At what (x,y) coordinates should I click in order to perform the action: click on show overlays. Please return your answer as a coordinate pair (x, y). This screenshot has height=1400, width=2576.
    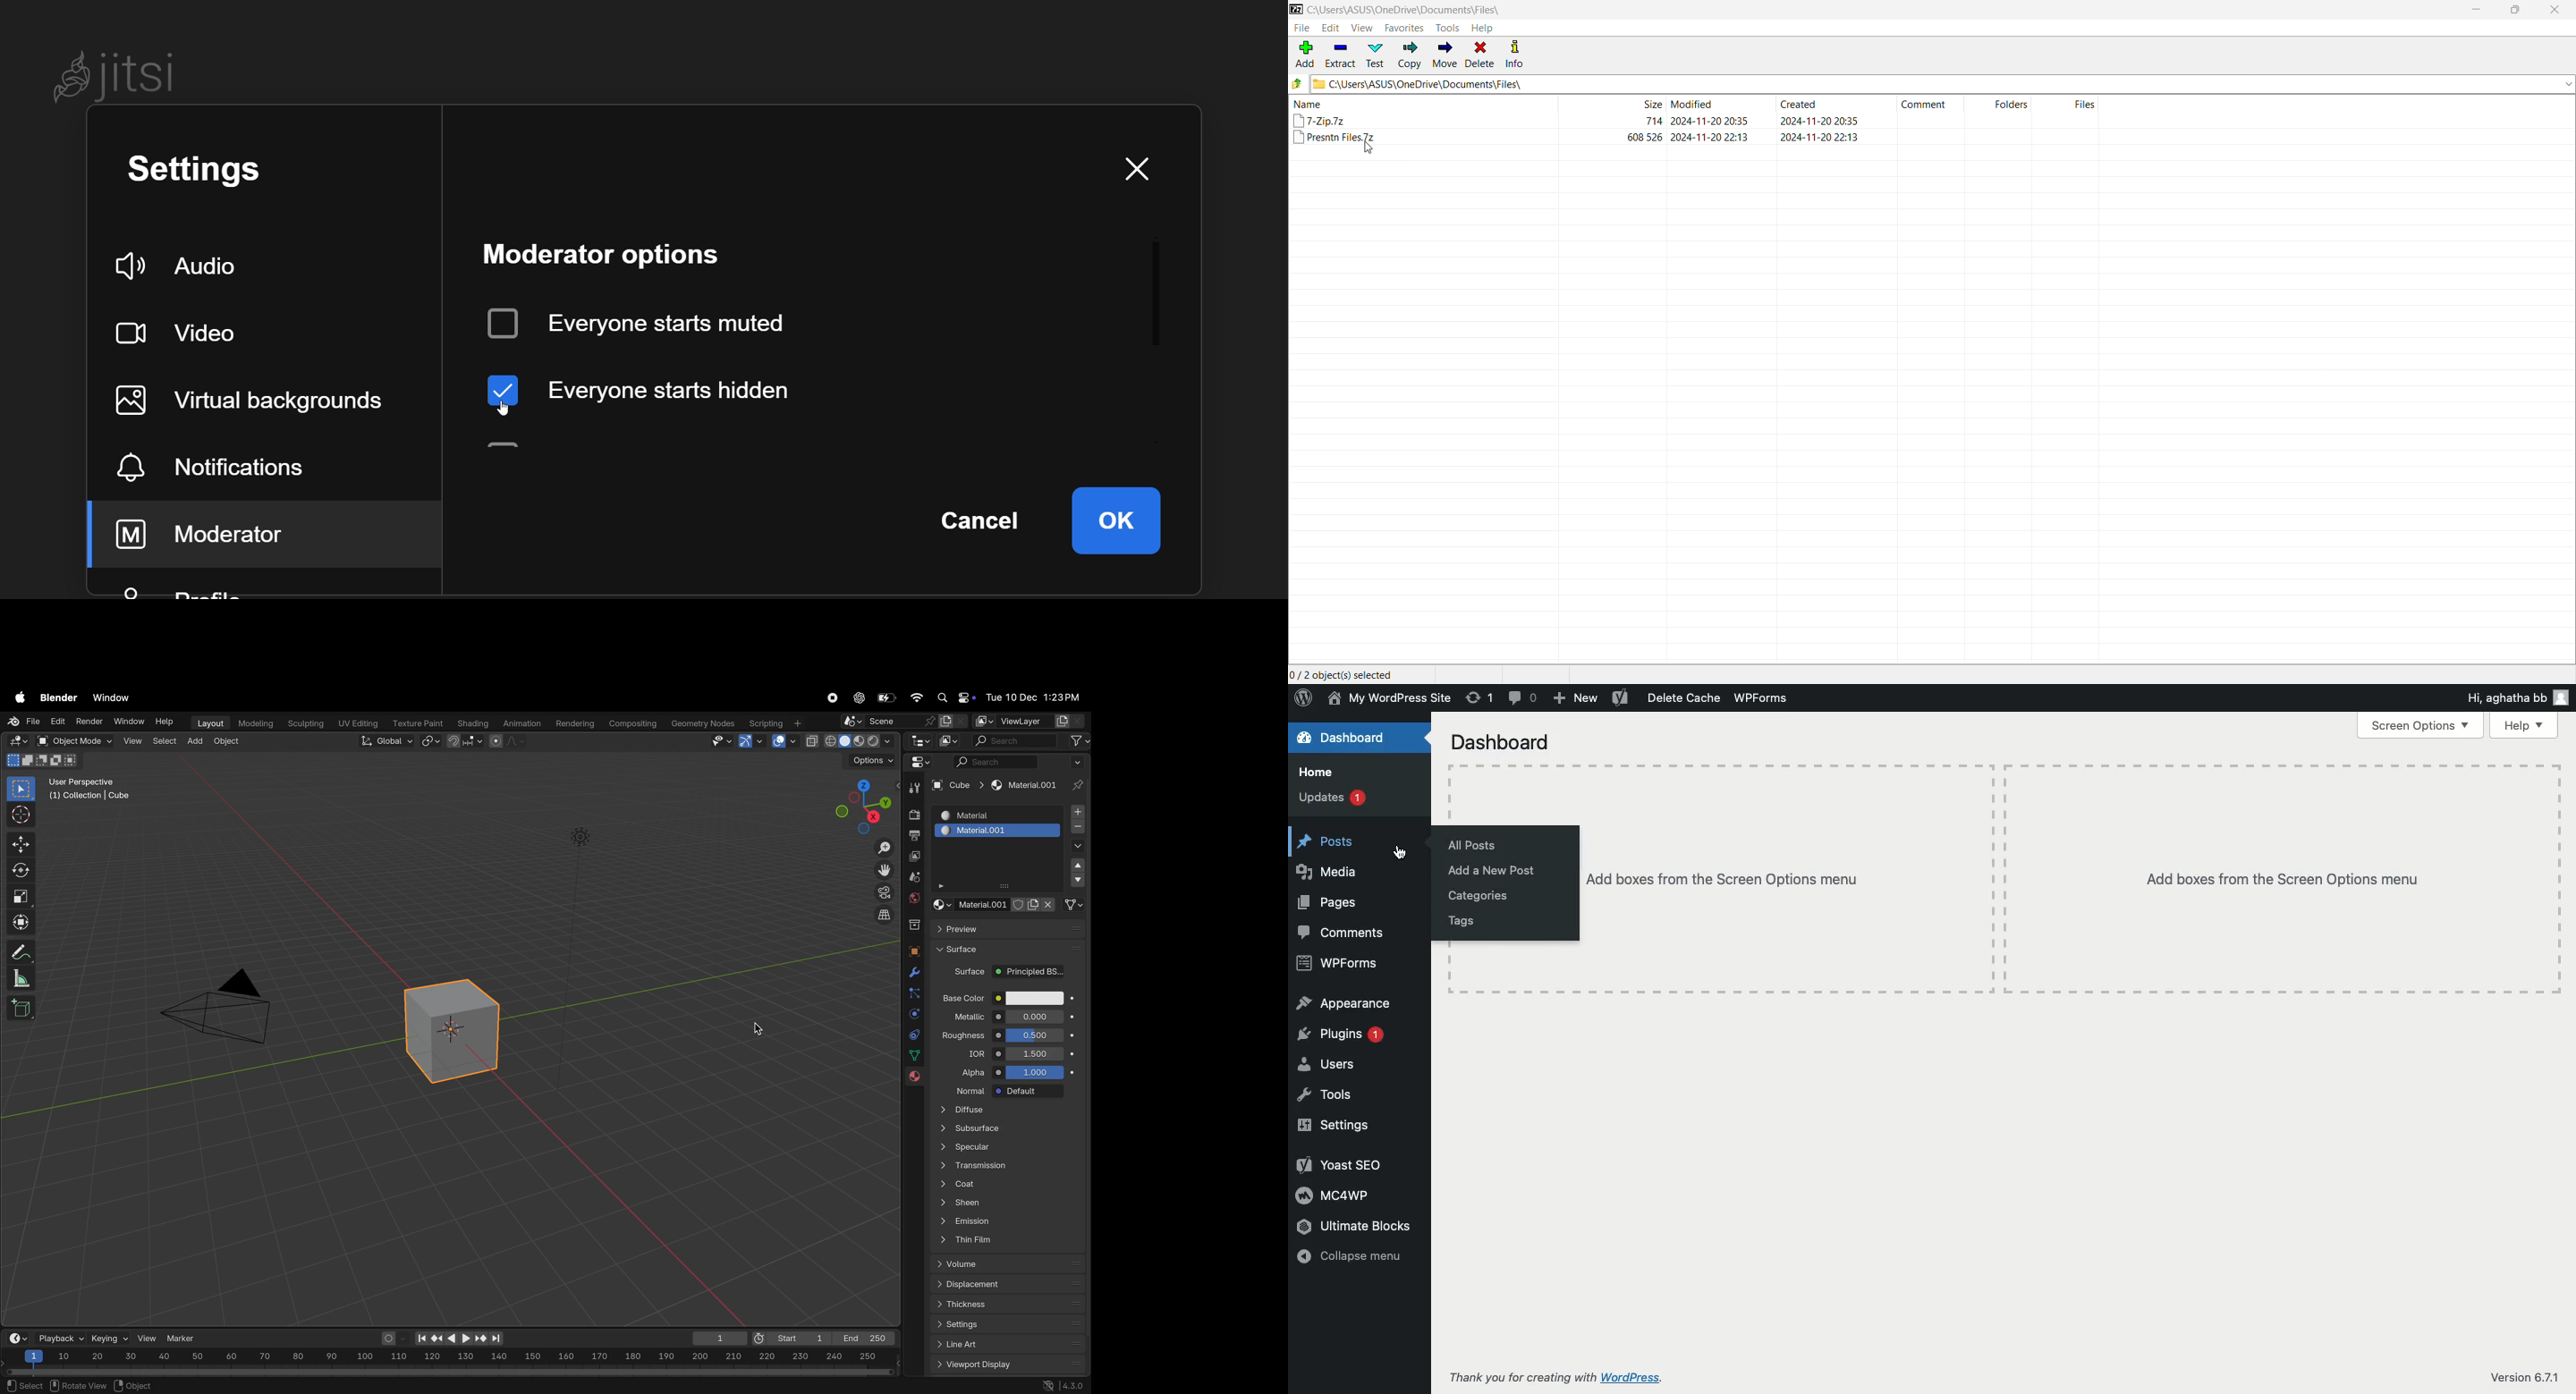
    Looking at the image, I should click on (784, 741).